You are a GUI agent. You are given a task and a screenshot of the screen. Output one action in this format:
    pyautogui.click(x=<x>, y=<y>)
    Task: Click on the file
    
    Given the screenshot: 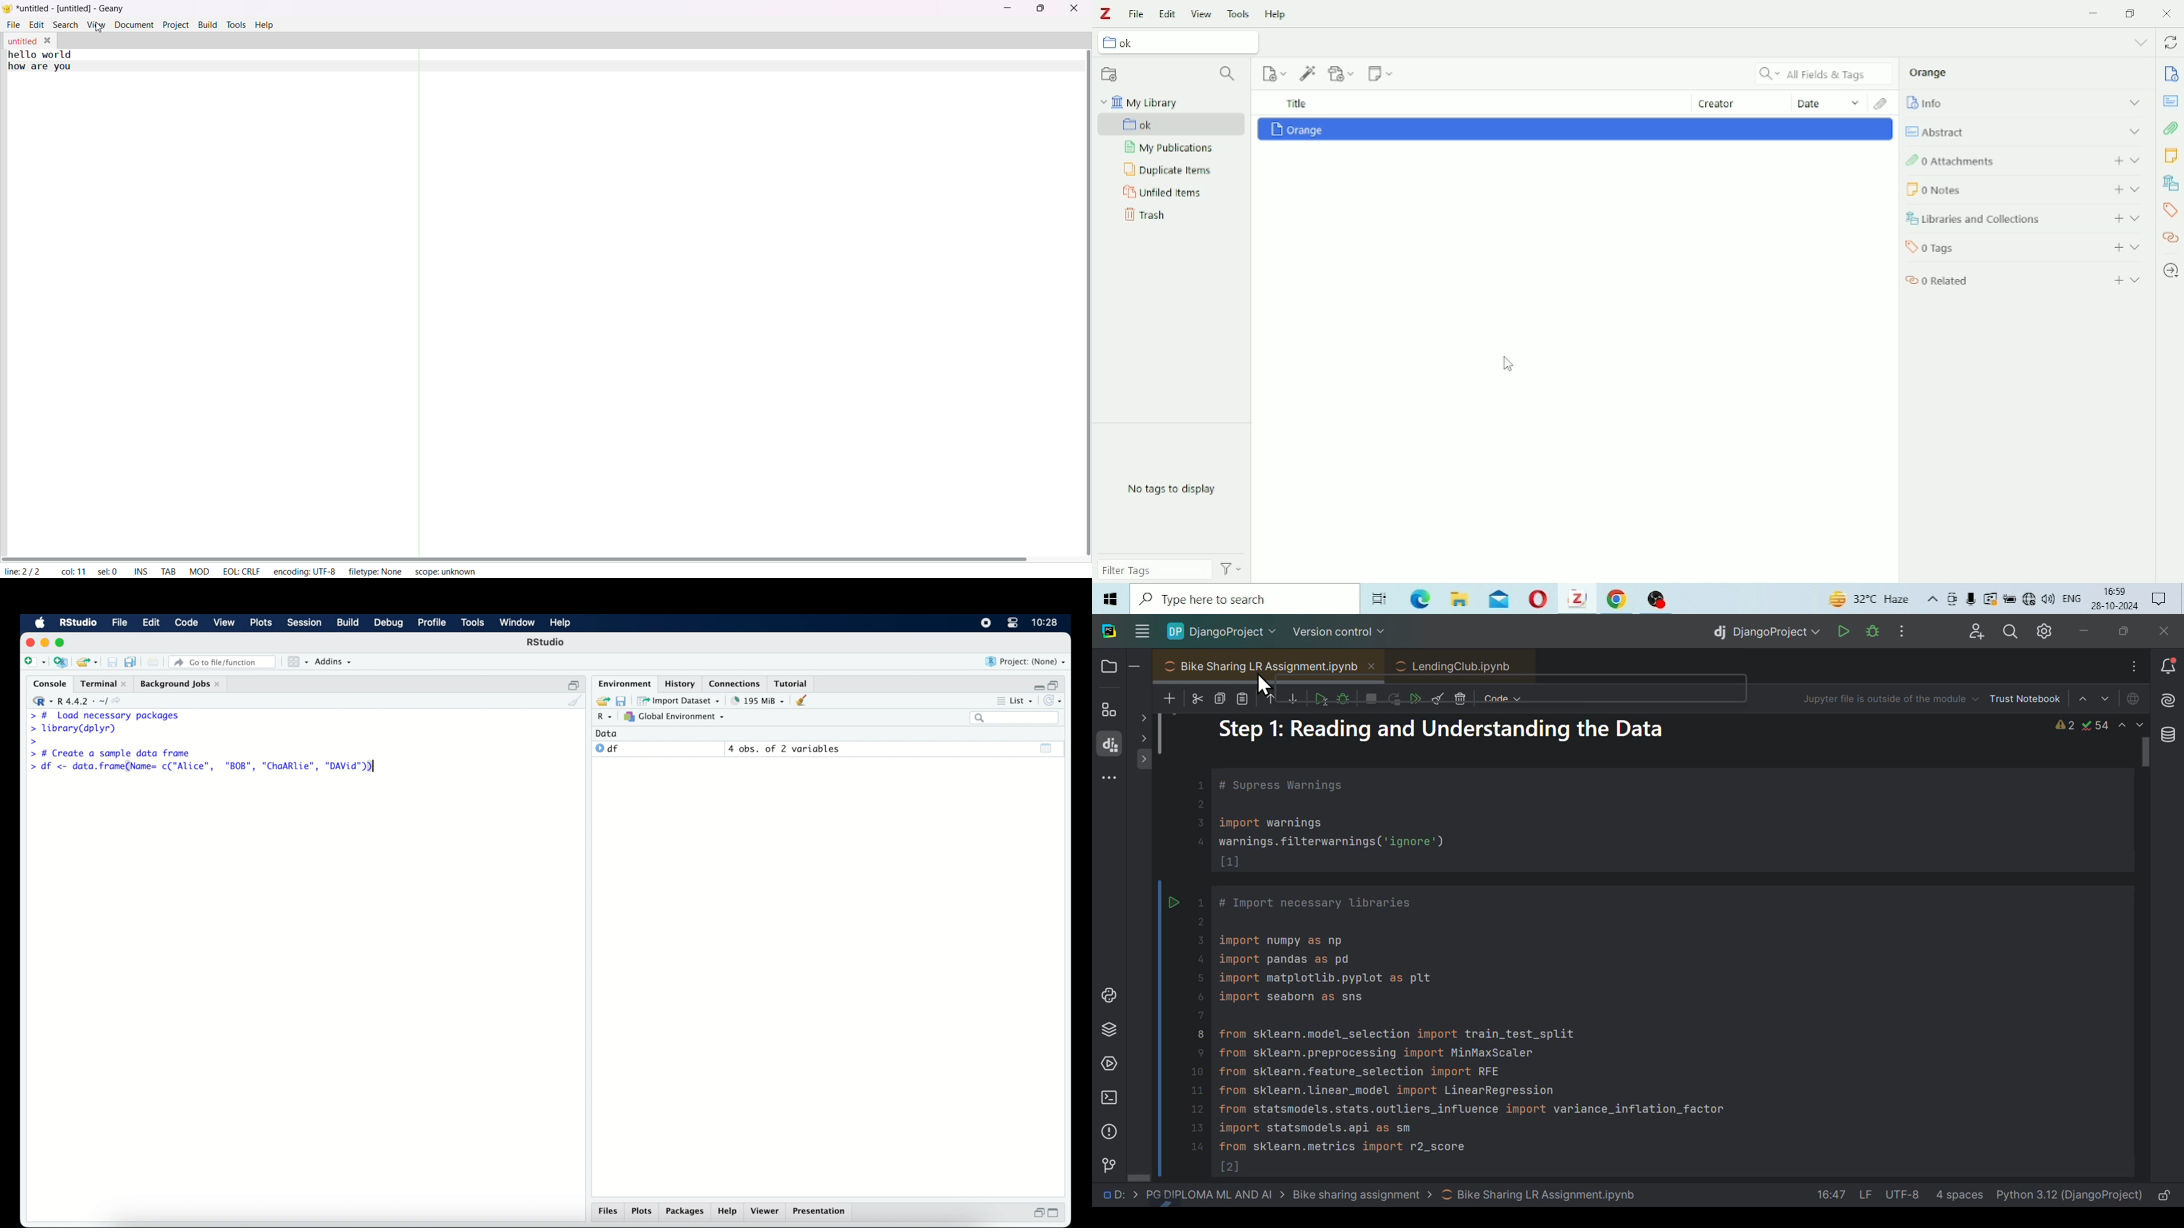 What is the action you would take?
    pyautogui.click(x=118, y=623)
    